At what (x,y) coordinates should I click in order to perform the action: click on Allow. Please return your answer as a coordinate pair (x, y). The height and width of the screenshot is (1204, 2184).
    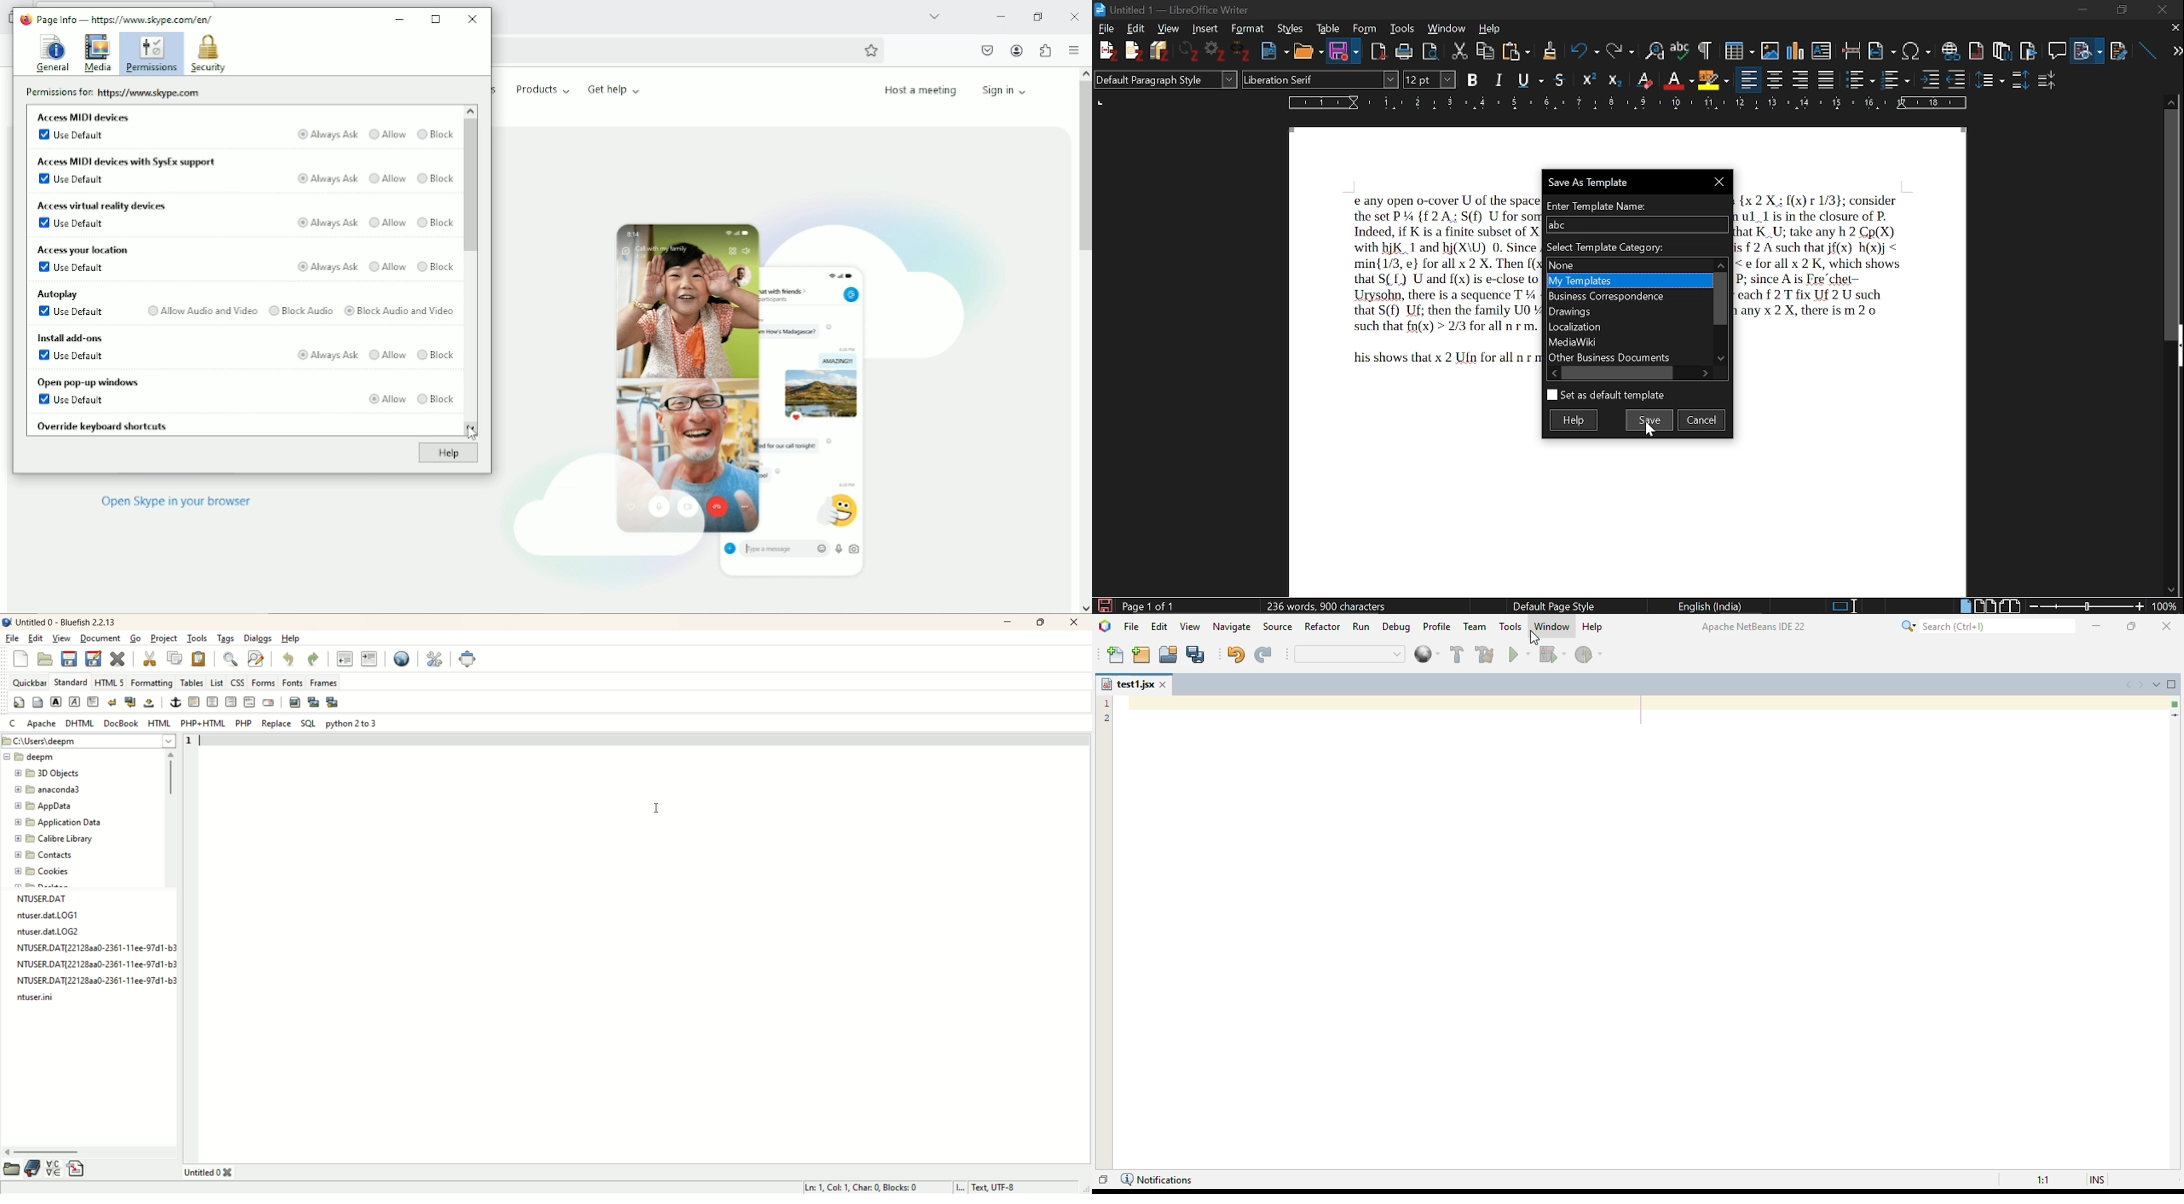
    Looking at the image, I should click on (388, 134).